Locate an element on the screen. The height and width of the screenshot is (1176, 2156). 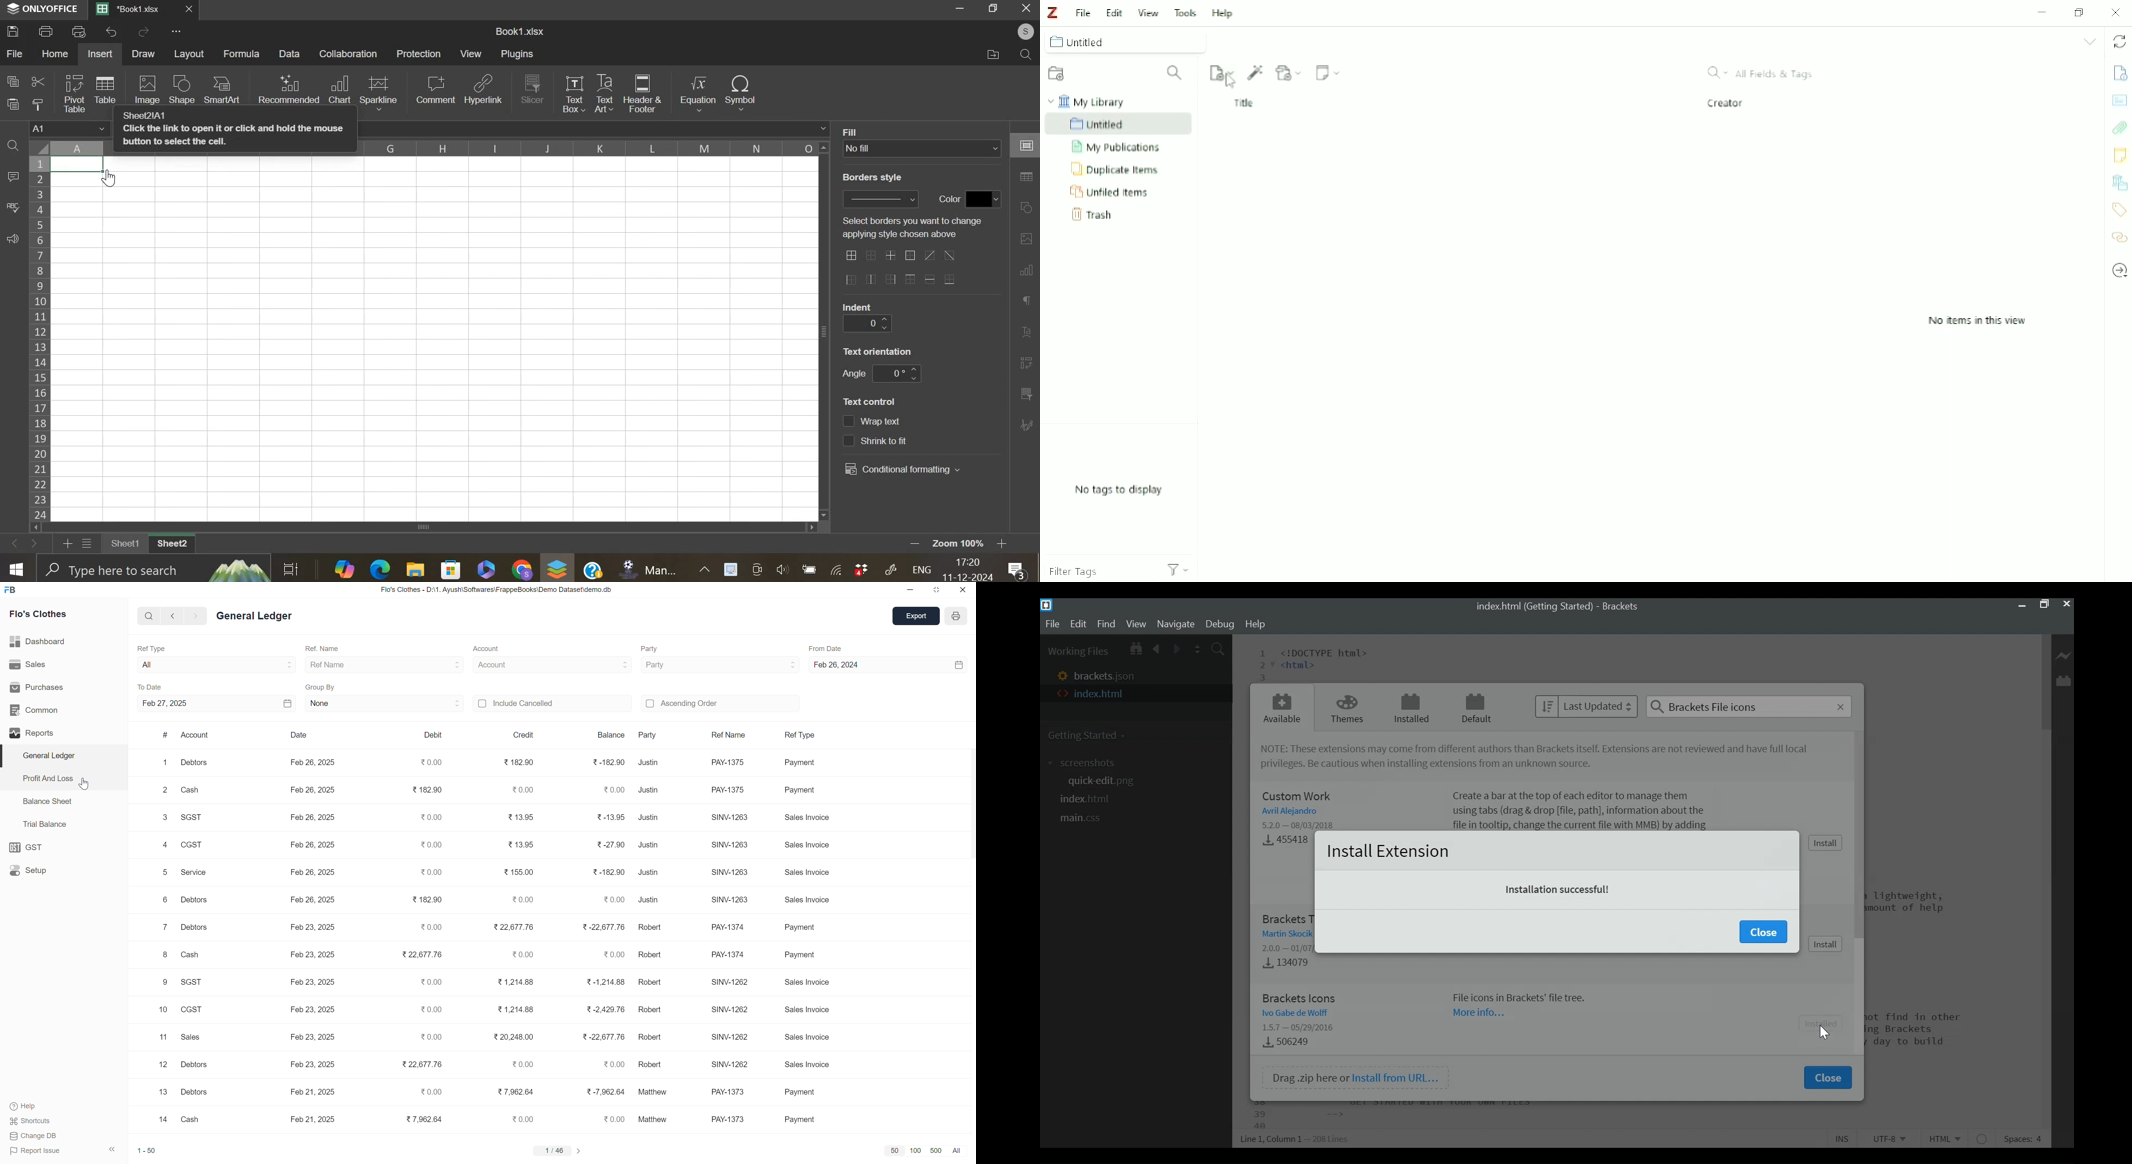
Edit is located at coordinates (1078, 624).